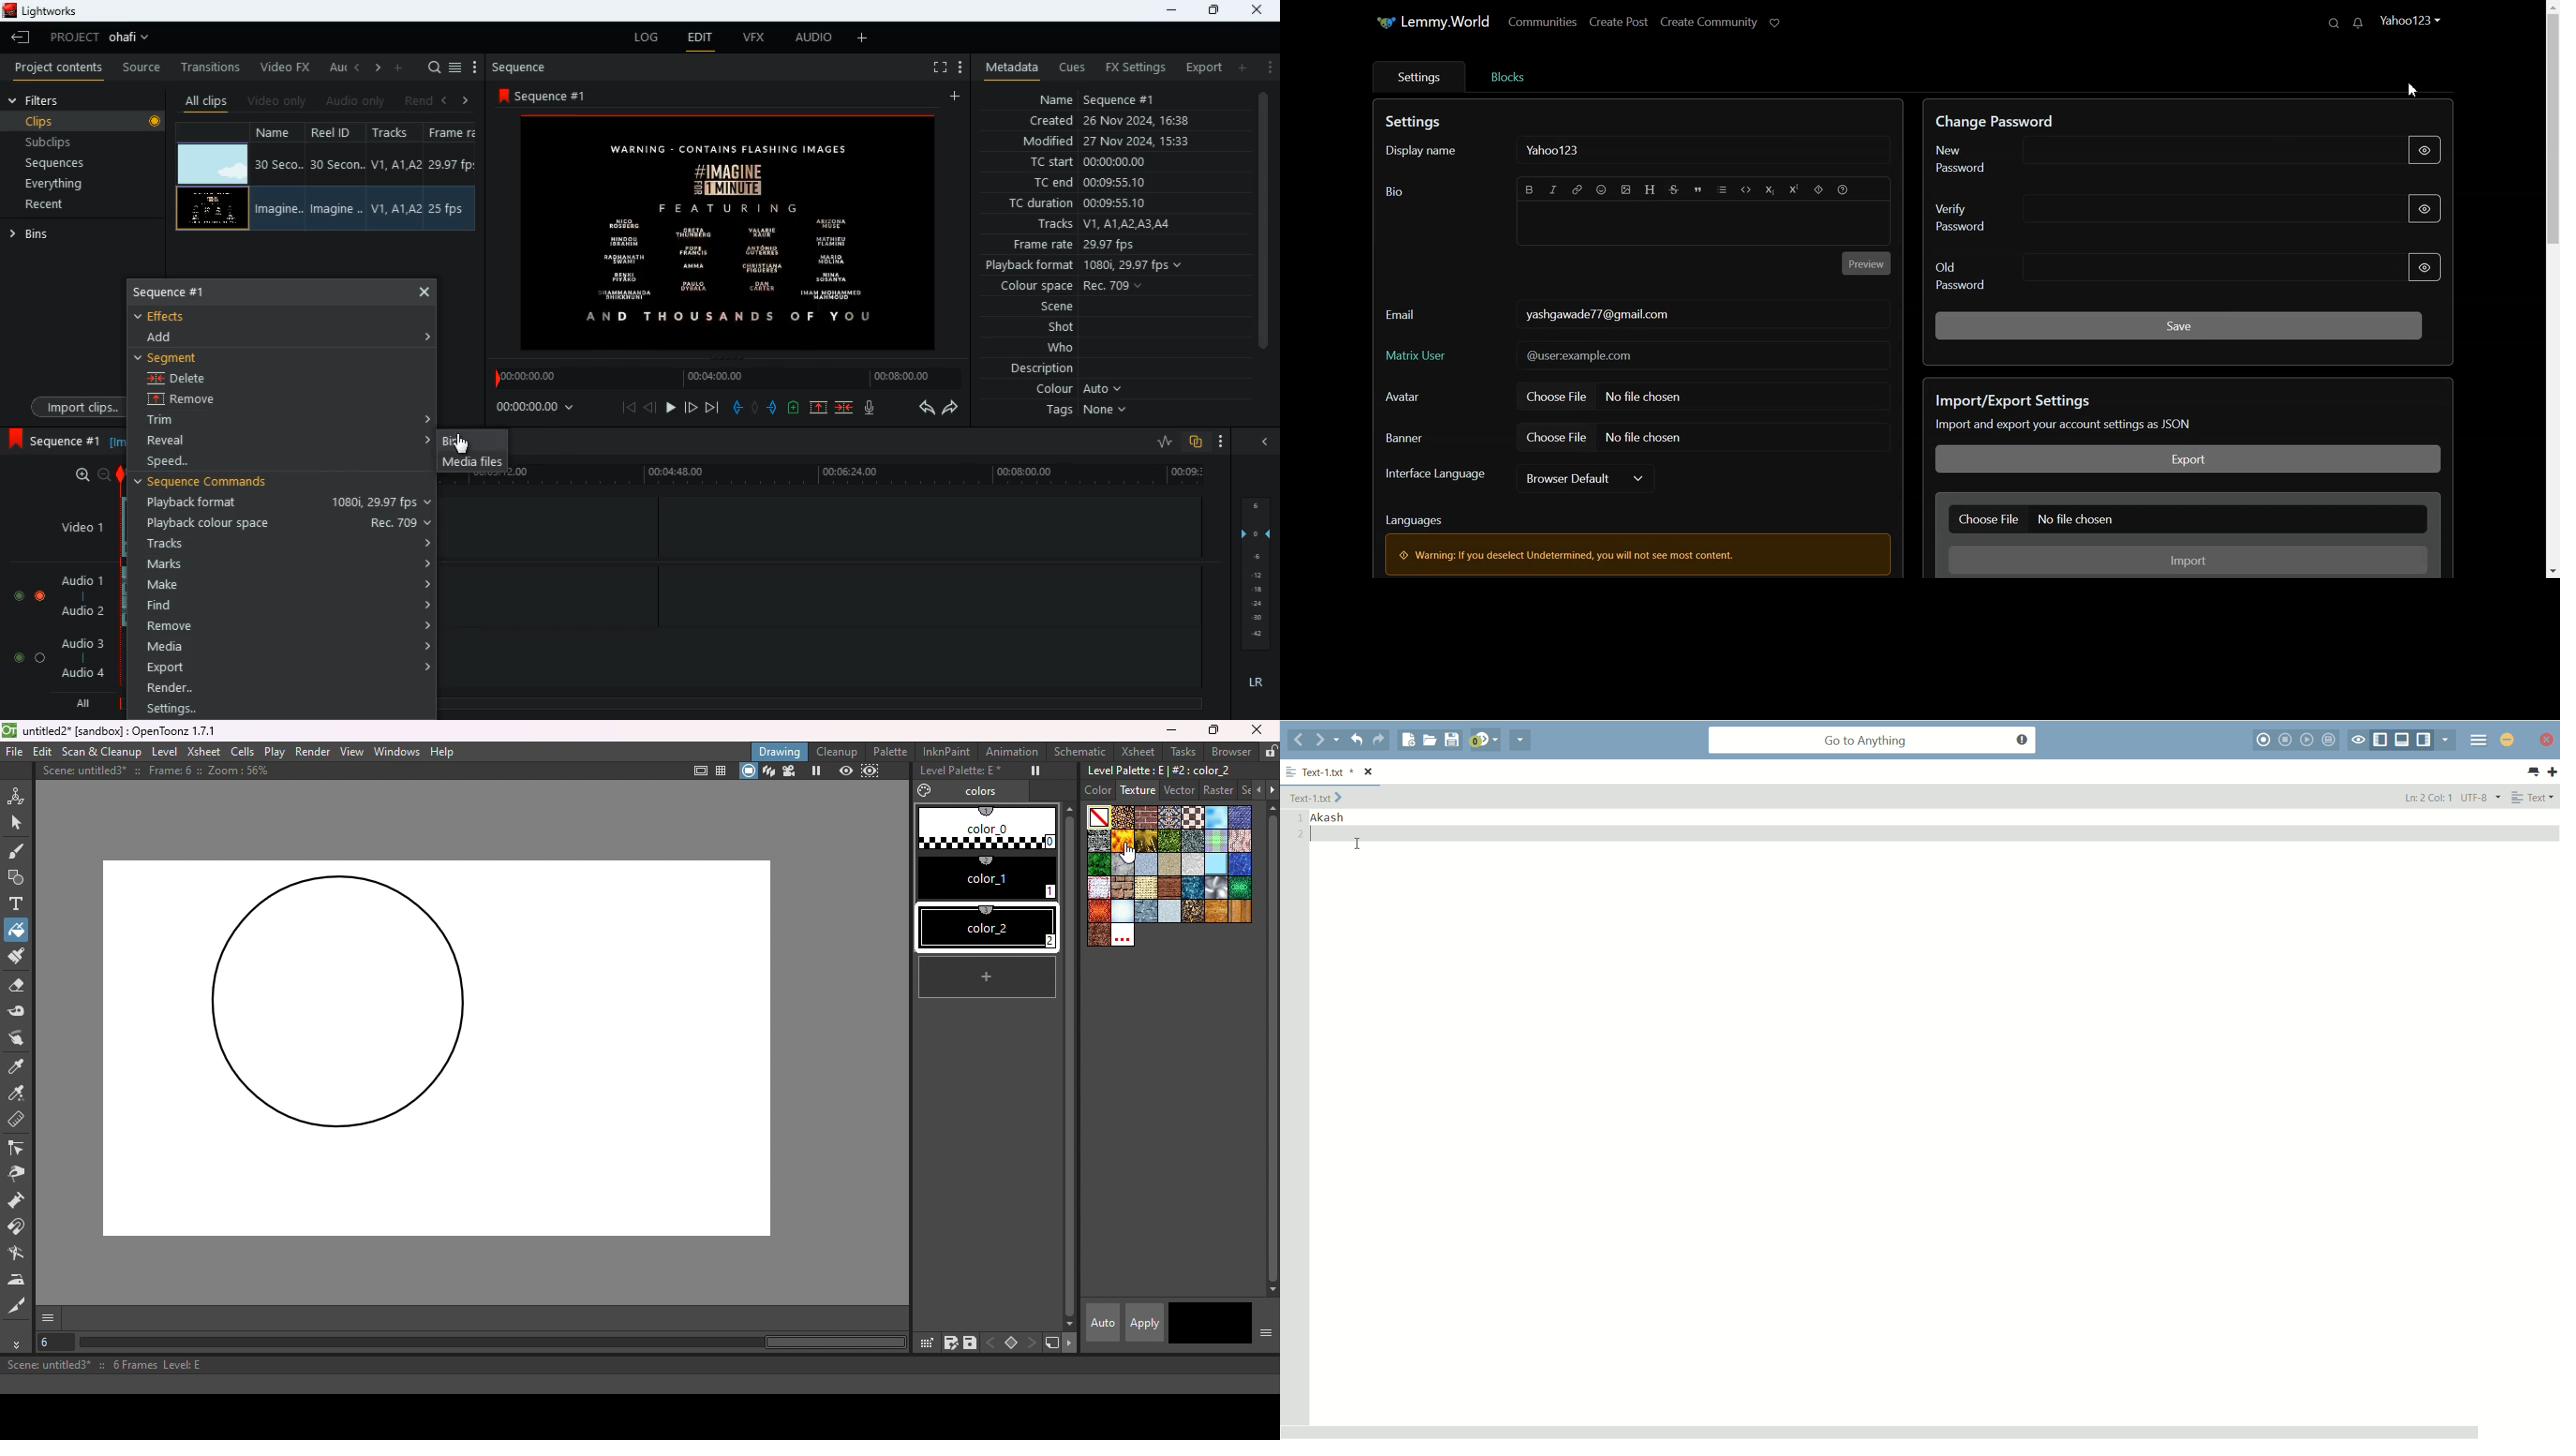 The width and height of the screenshot is (2576, 1456). What do you see at coordinates (283, 565) in the screenshot?
I see `marks` at bounding box center [283, 565].